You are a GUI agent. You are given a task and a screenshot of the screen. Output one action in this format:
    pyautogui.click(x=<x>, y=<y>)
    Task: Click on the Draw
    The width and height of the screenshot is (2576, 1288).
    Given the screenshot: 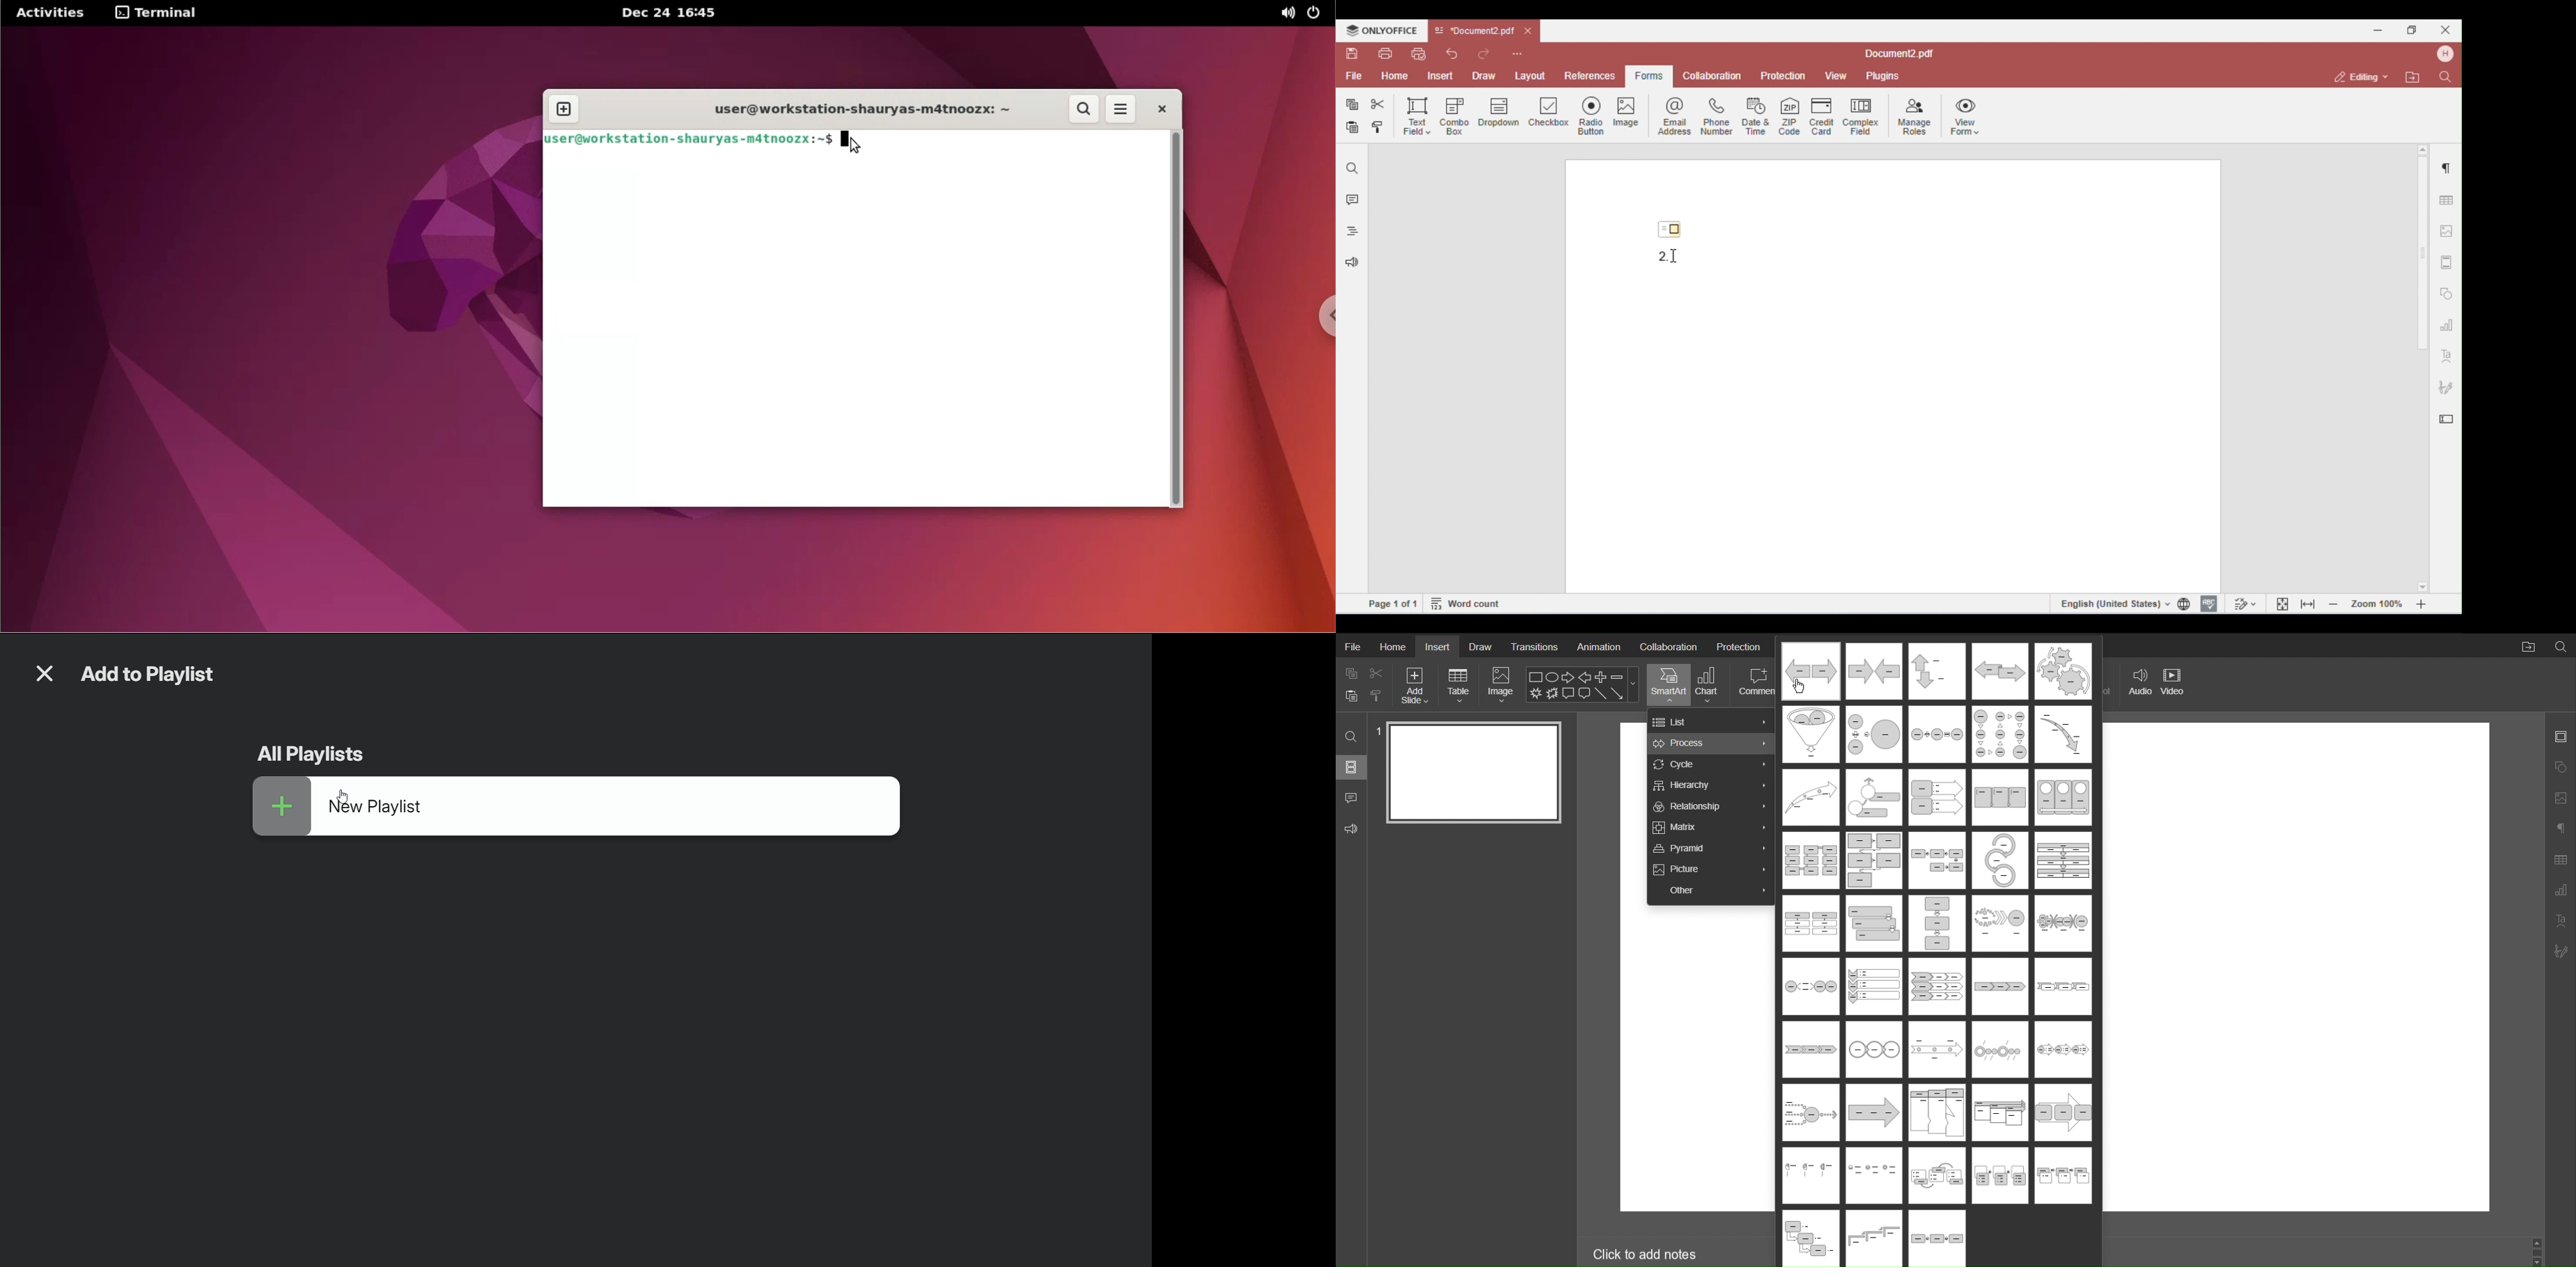 What is the action you would take?
    pyautogui.click(x=1481, y=646)
    